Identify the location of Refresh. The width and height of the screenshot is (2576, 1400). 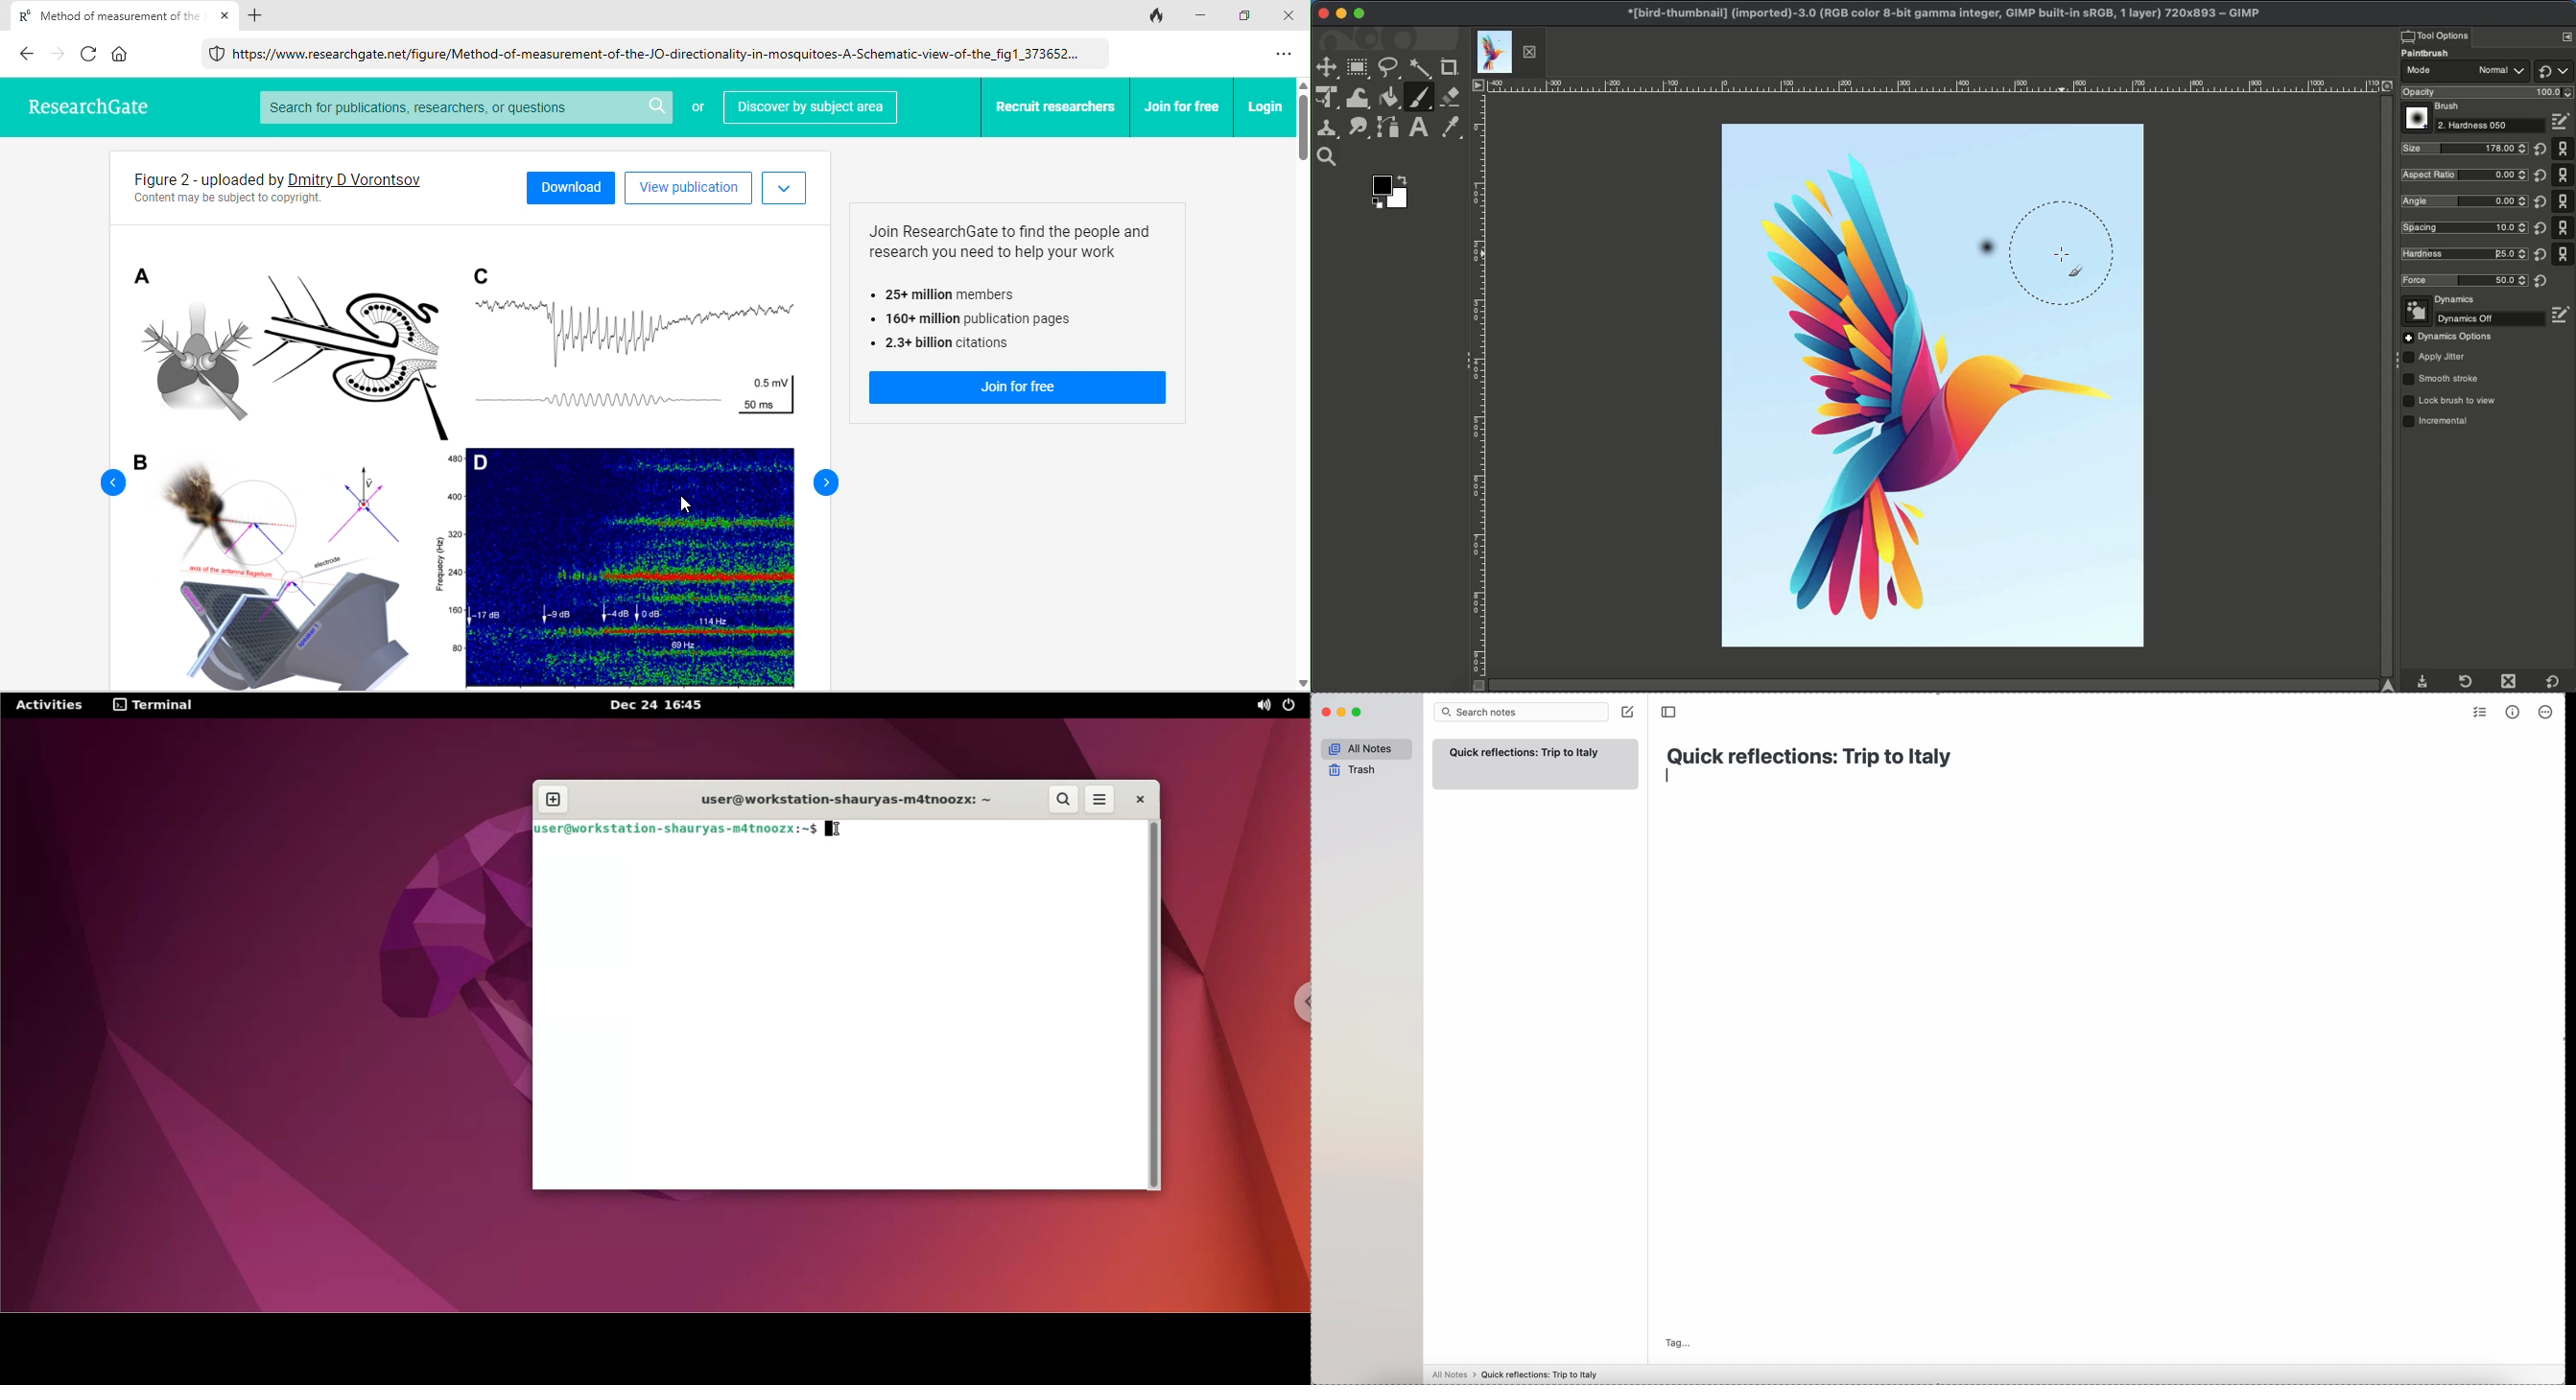
(2465, 681).